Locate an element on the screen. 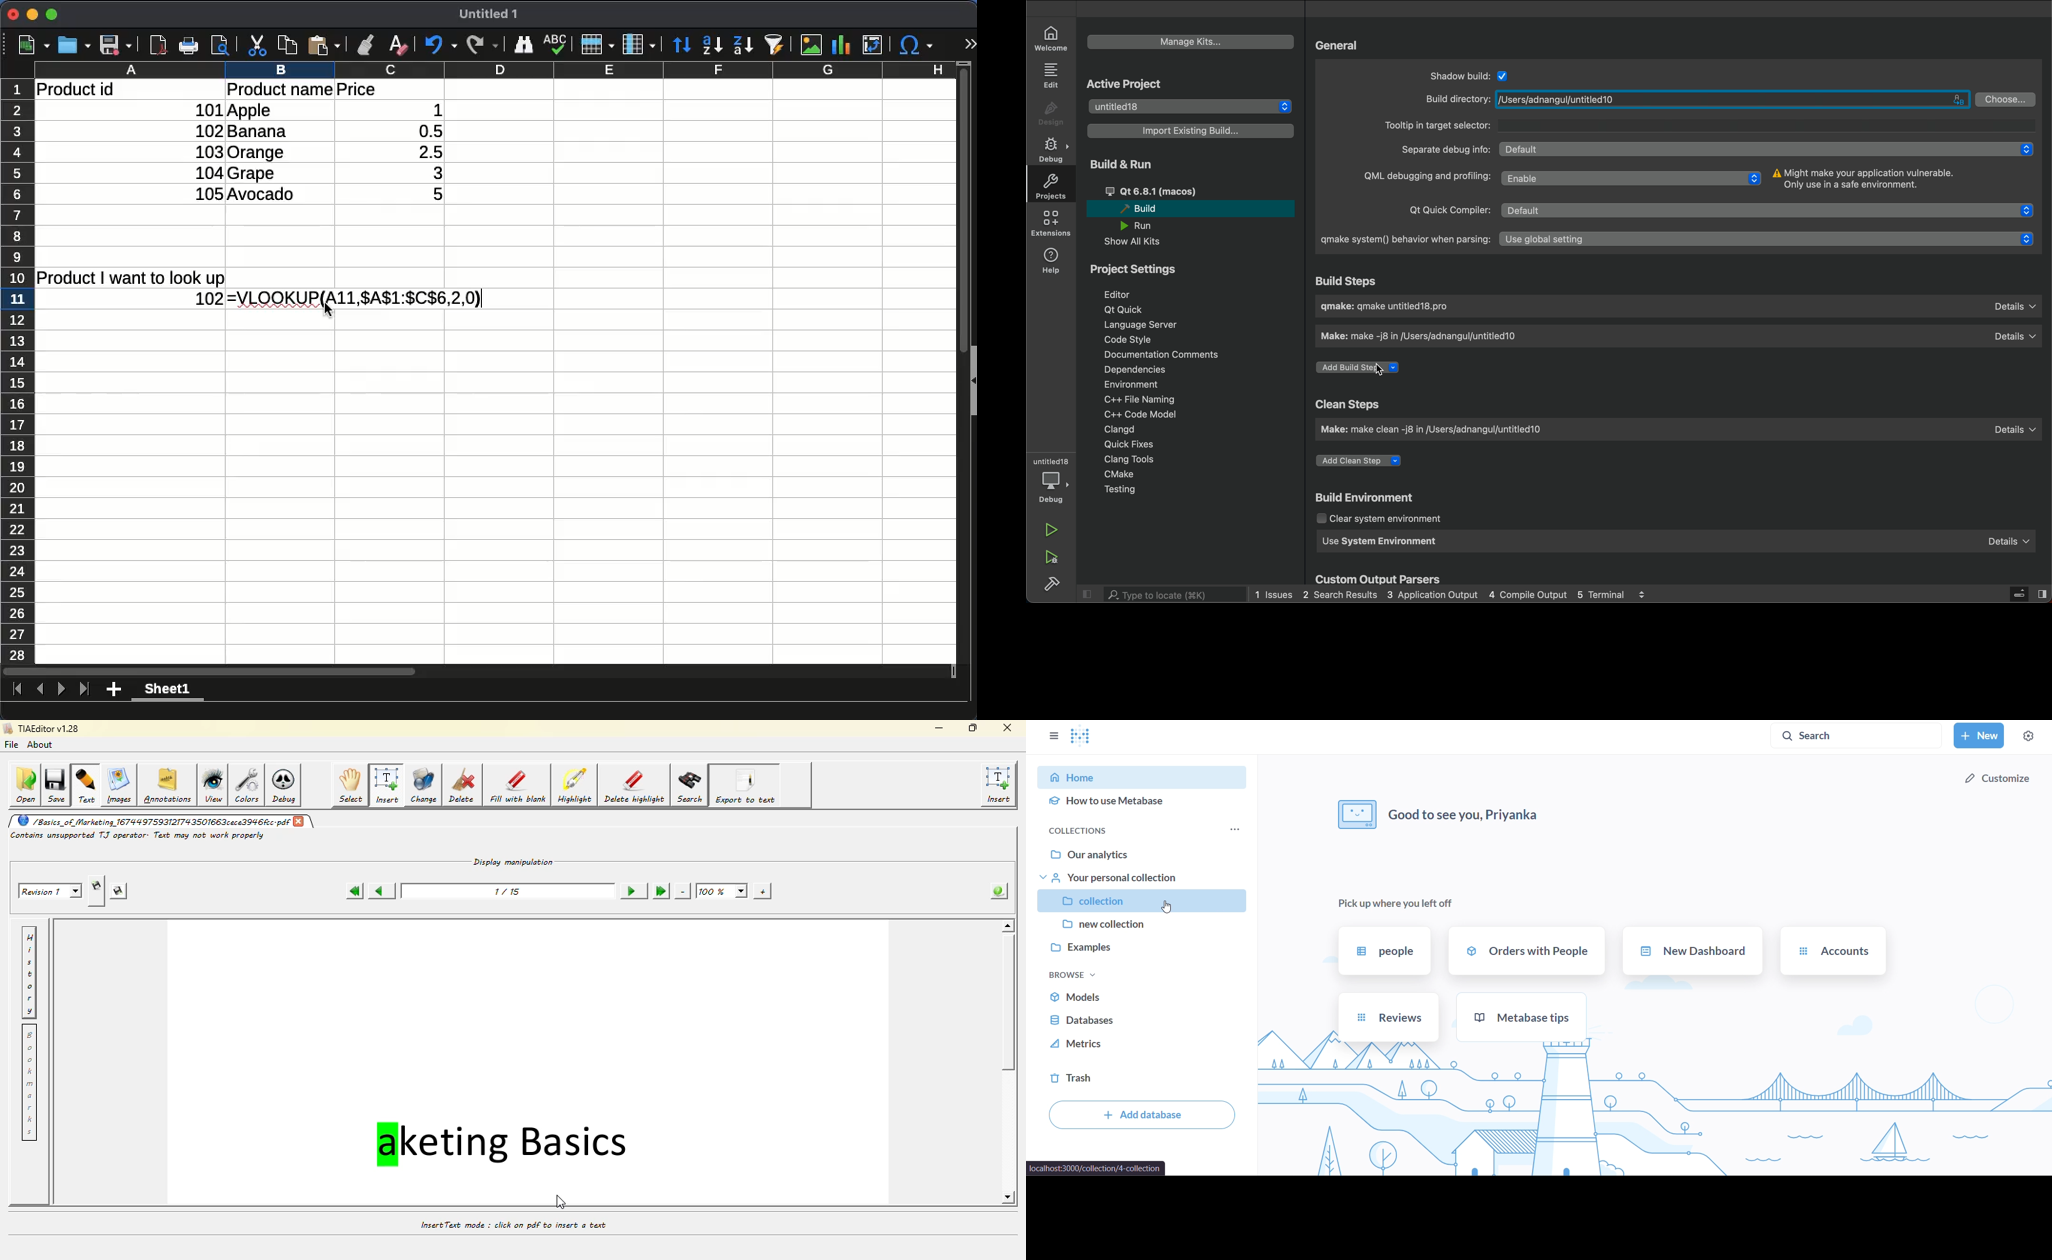  save is located at coordinates (116, 45).